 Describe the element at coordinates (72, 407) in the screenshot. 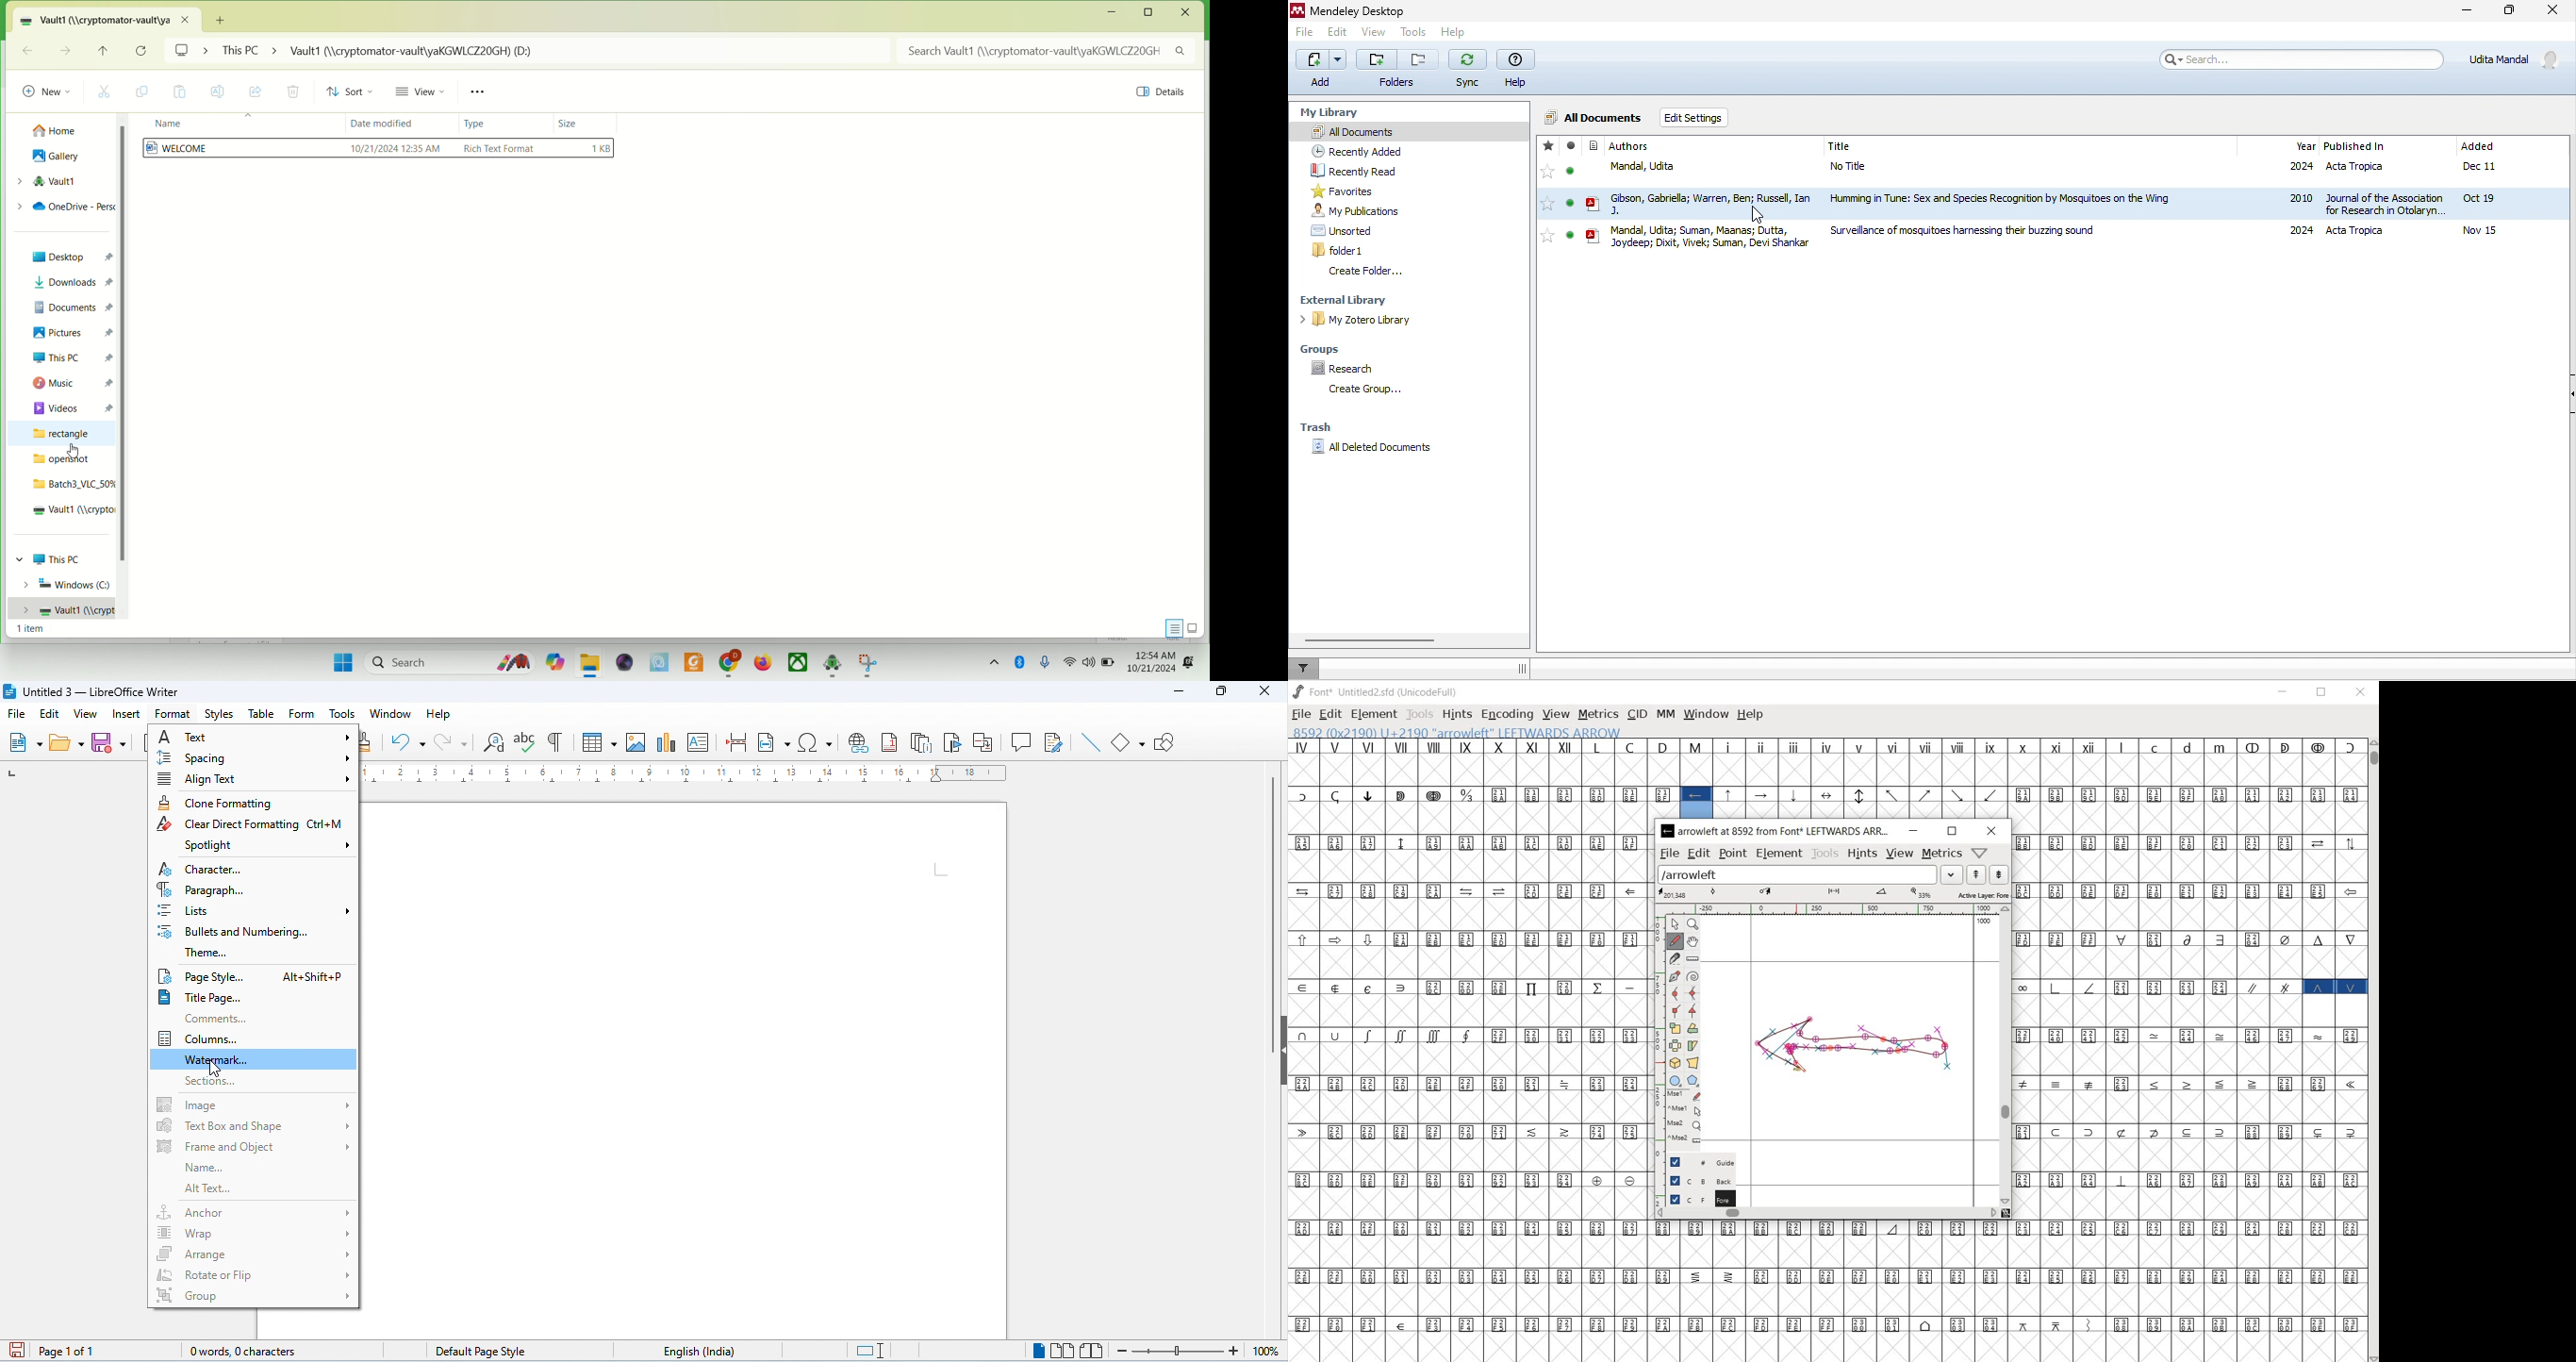

I see `videos` at that location.